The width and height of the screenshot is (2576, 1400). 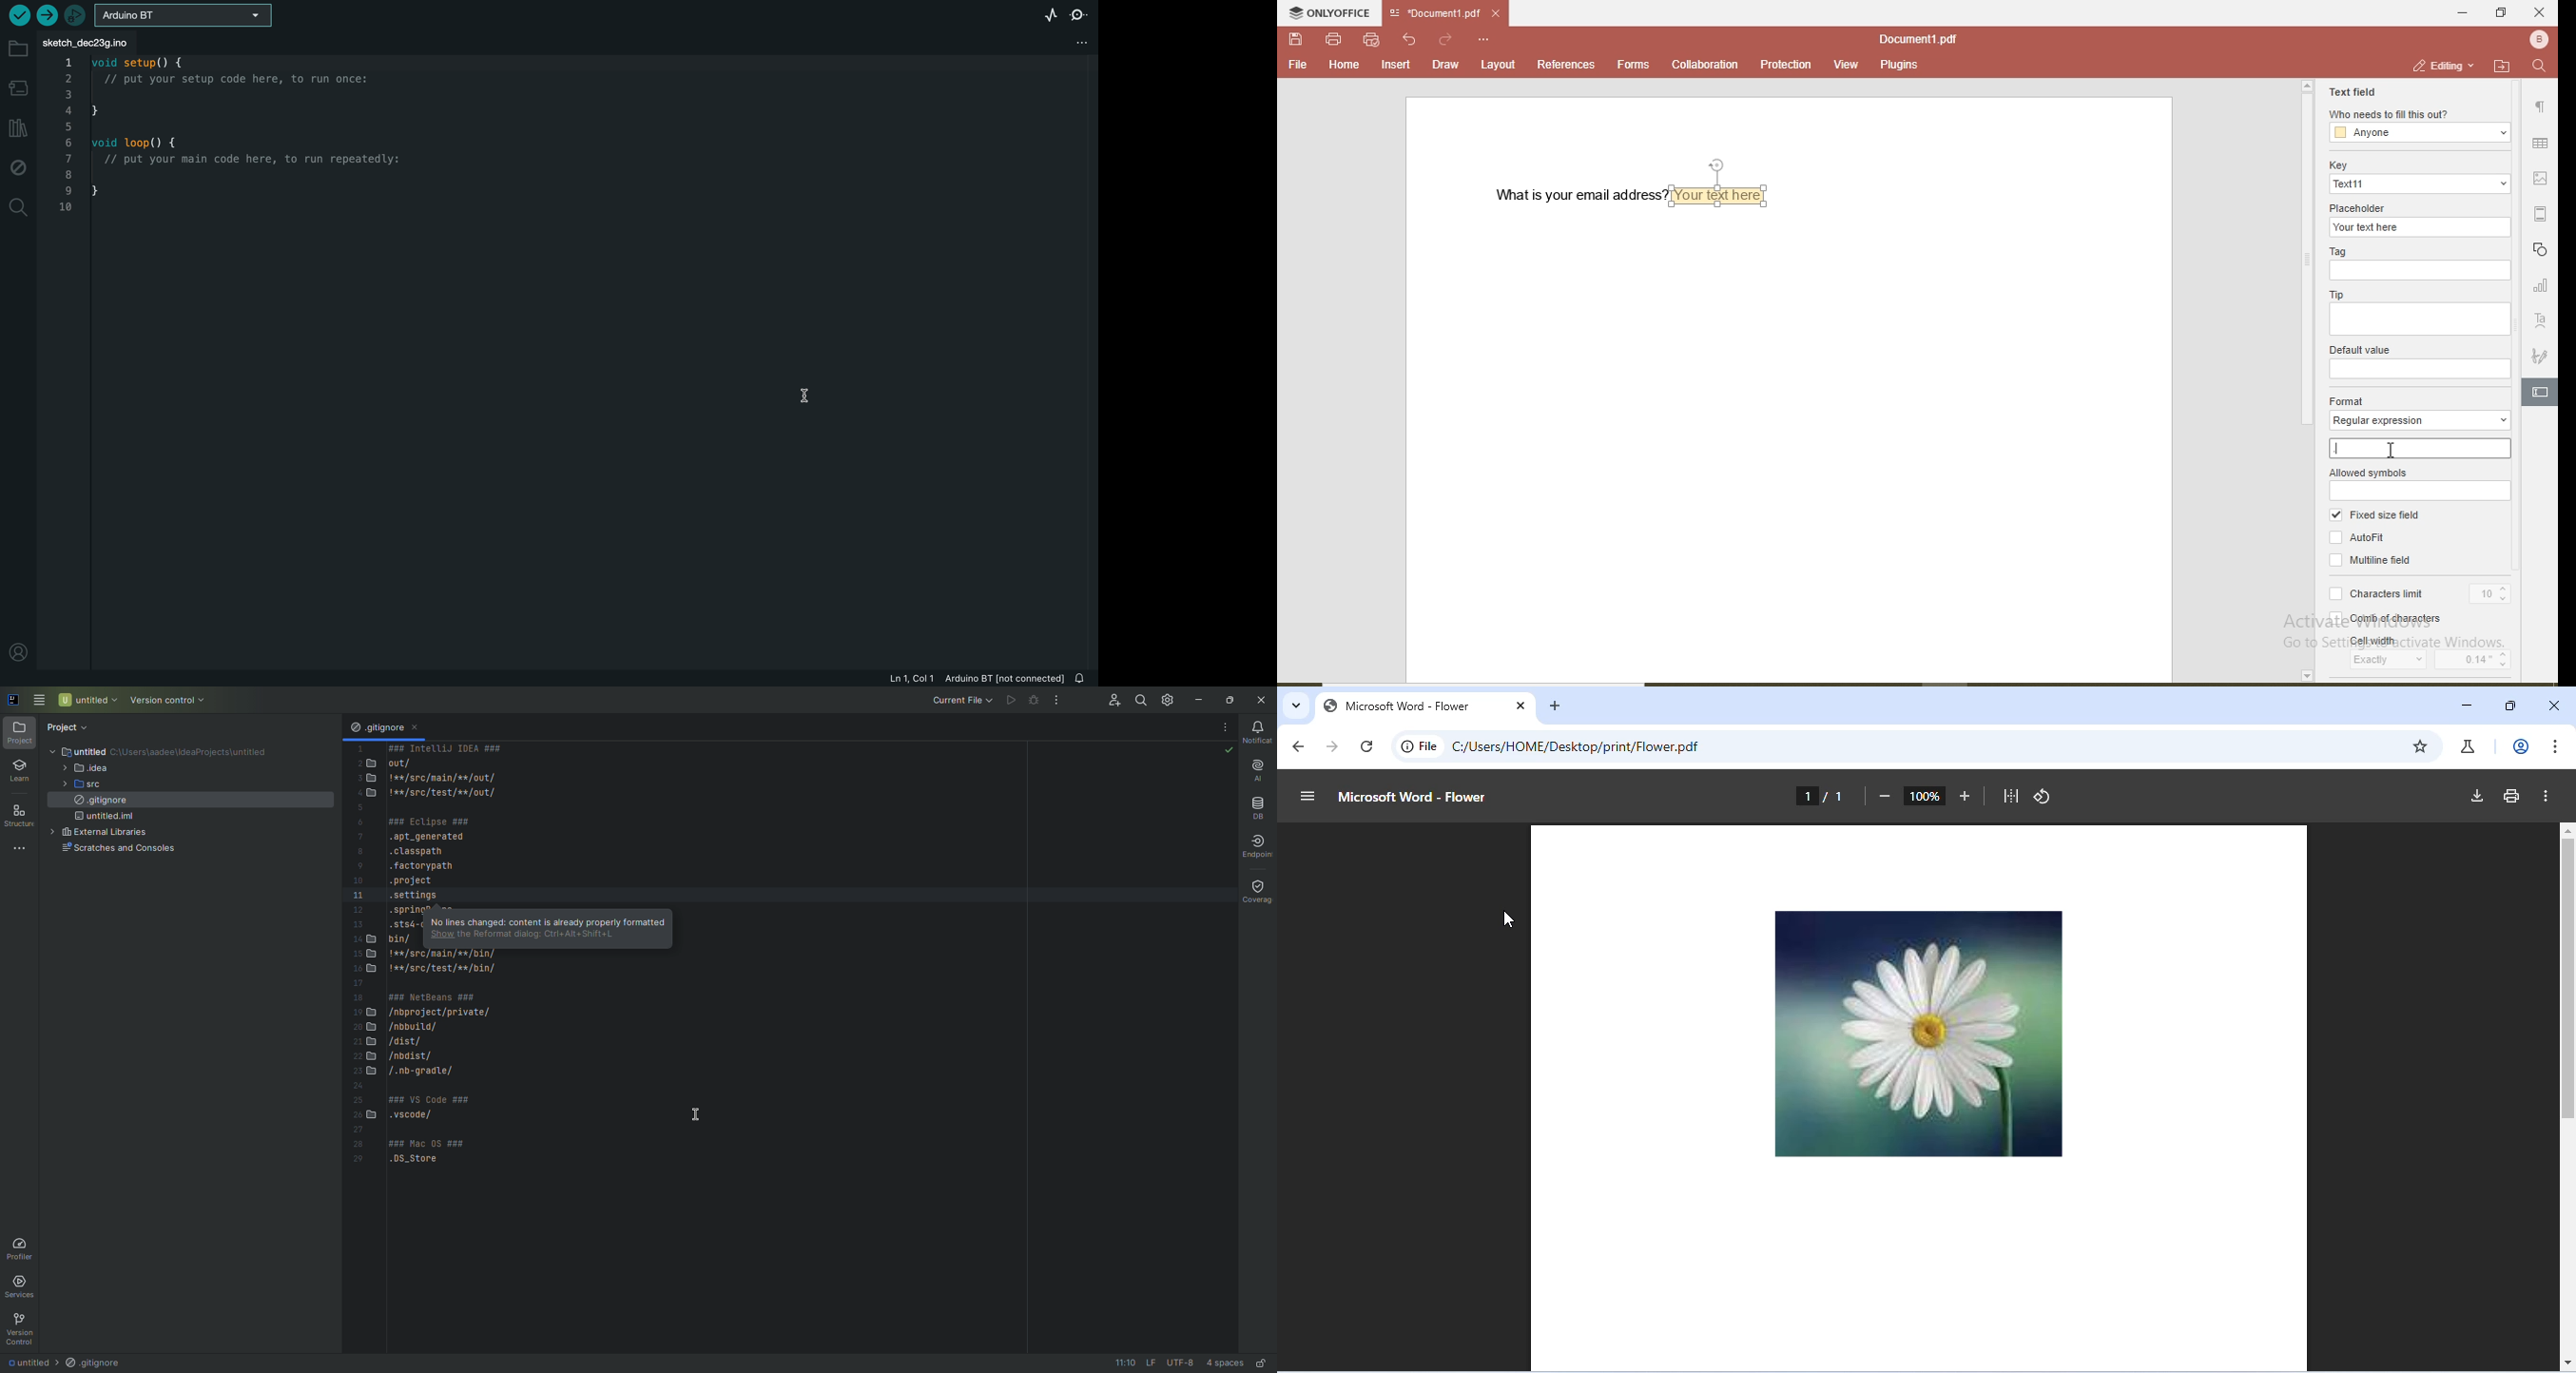 What do you see at coordinates (16, 128) in the screenshot?
I see `library manager` at bounding box center [16, 128].